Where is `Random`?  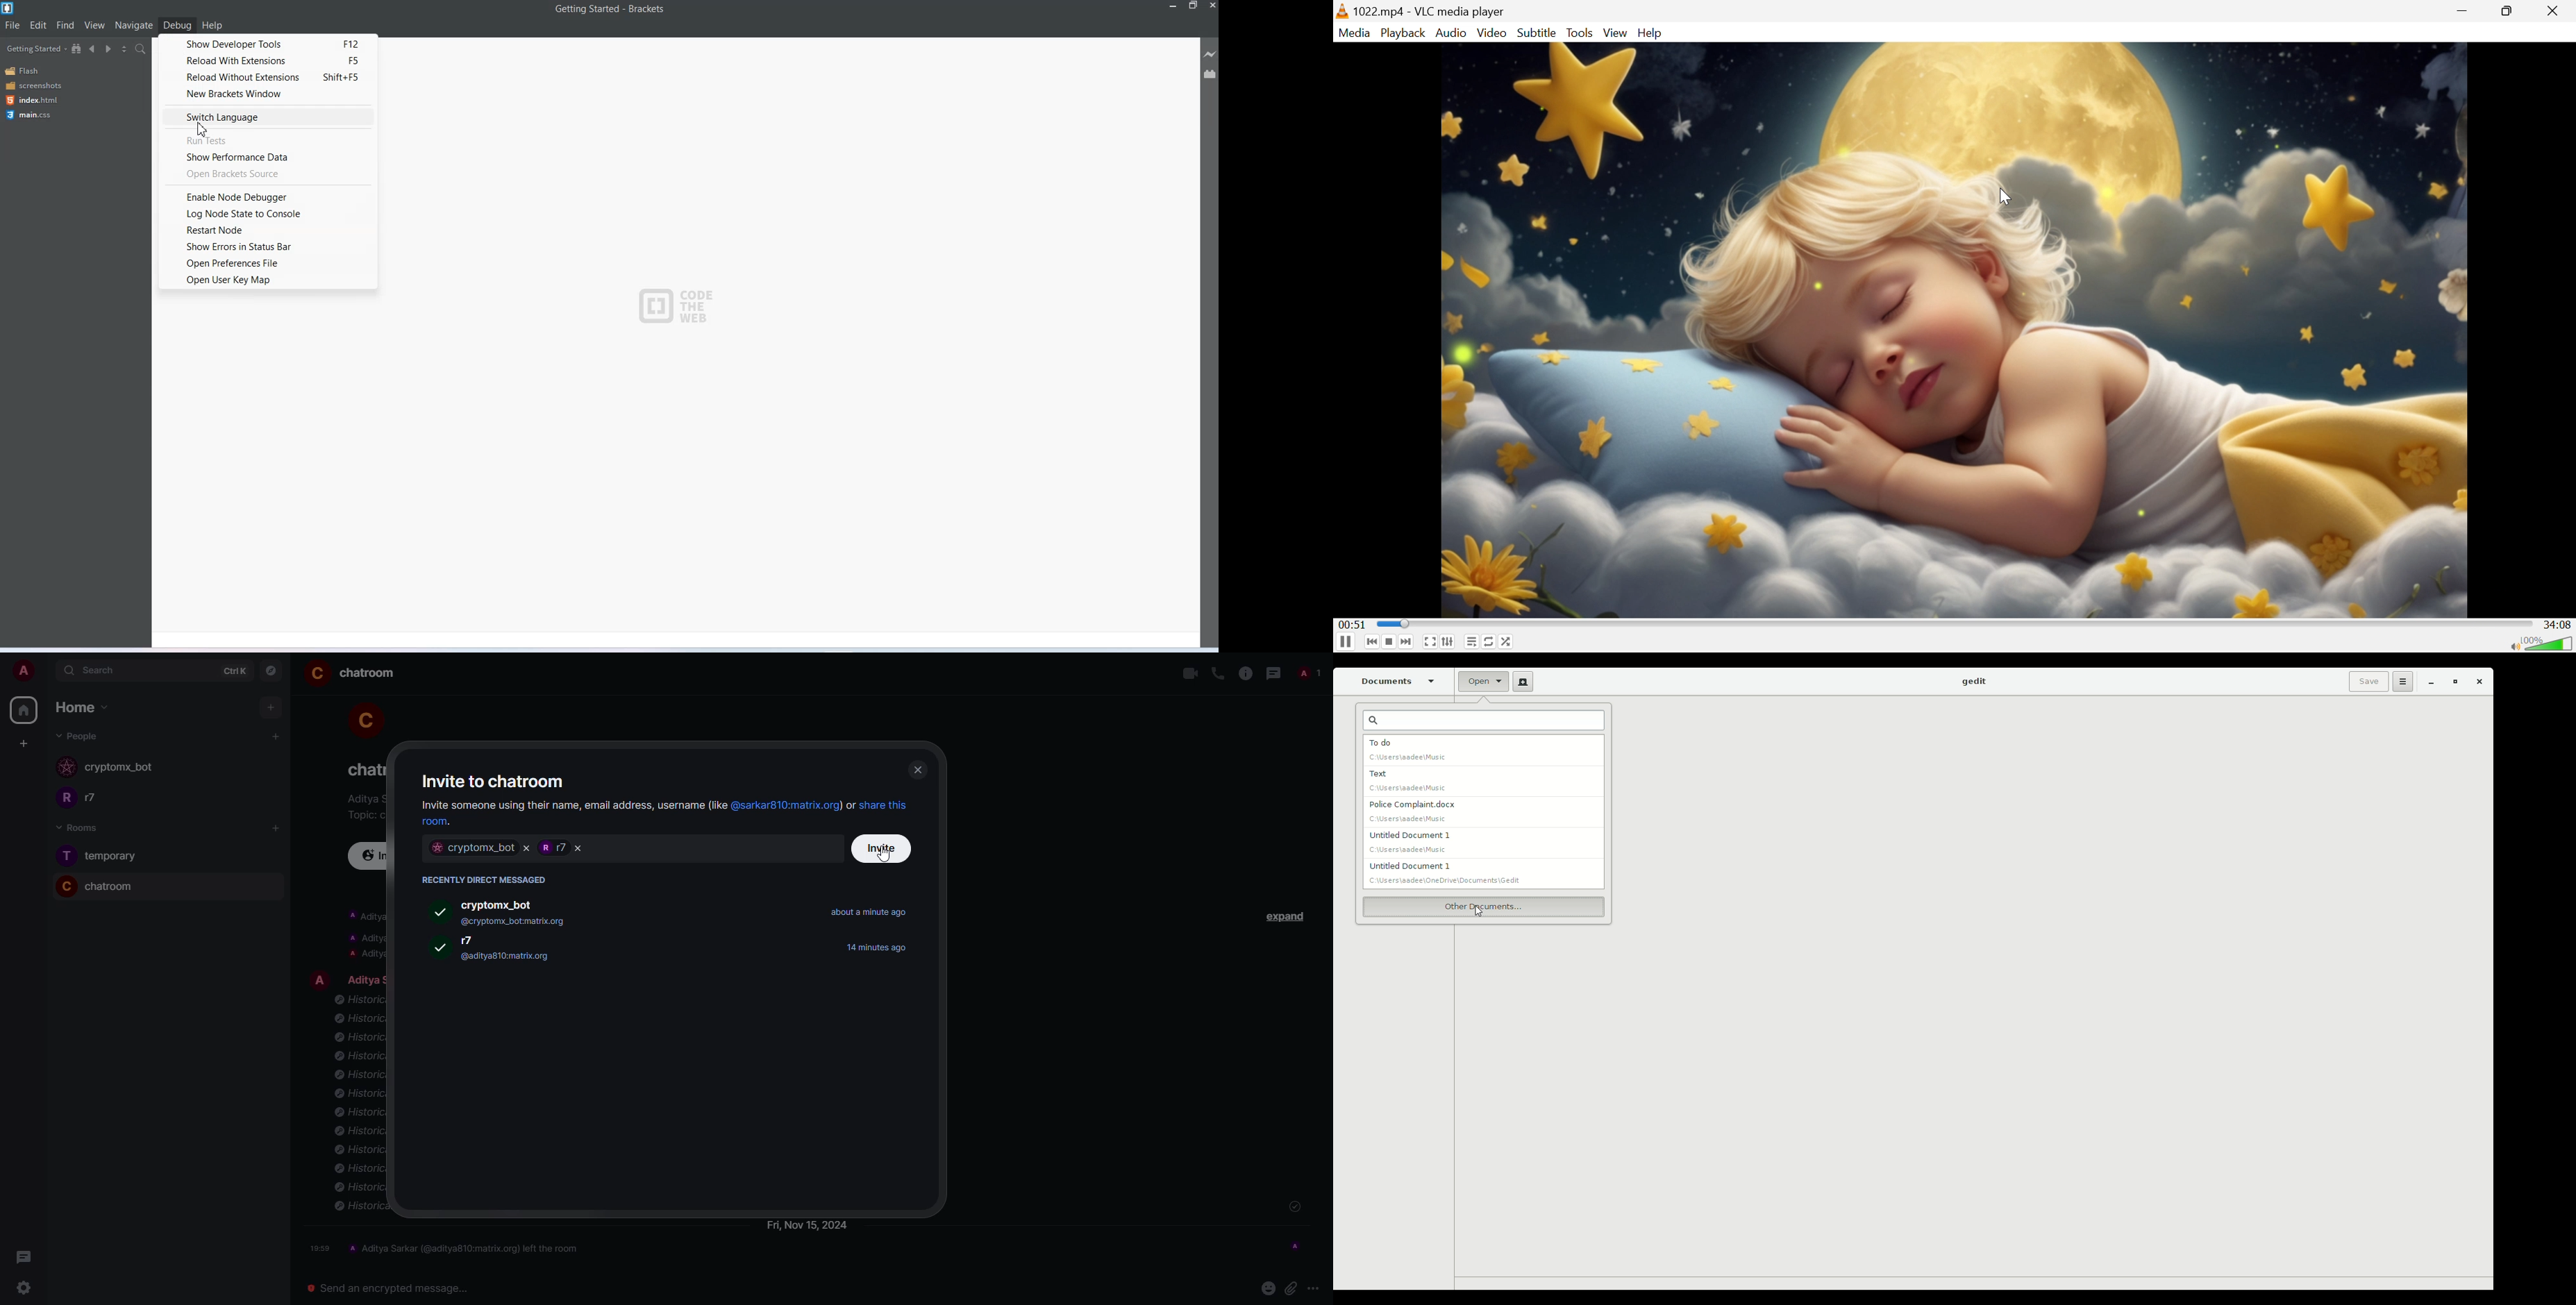 Random is located at coordinates (1509, 643).